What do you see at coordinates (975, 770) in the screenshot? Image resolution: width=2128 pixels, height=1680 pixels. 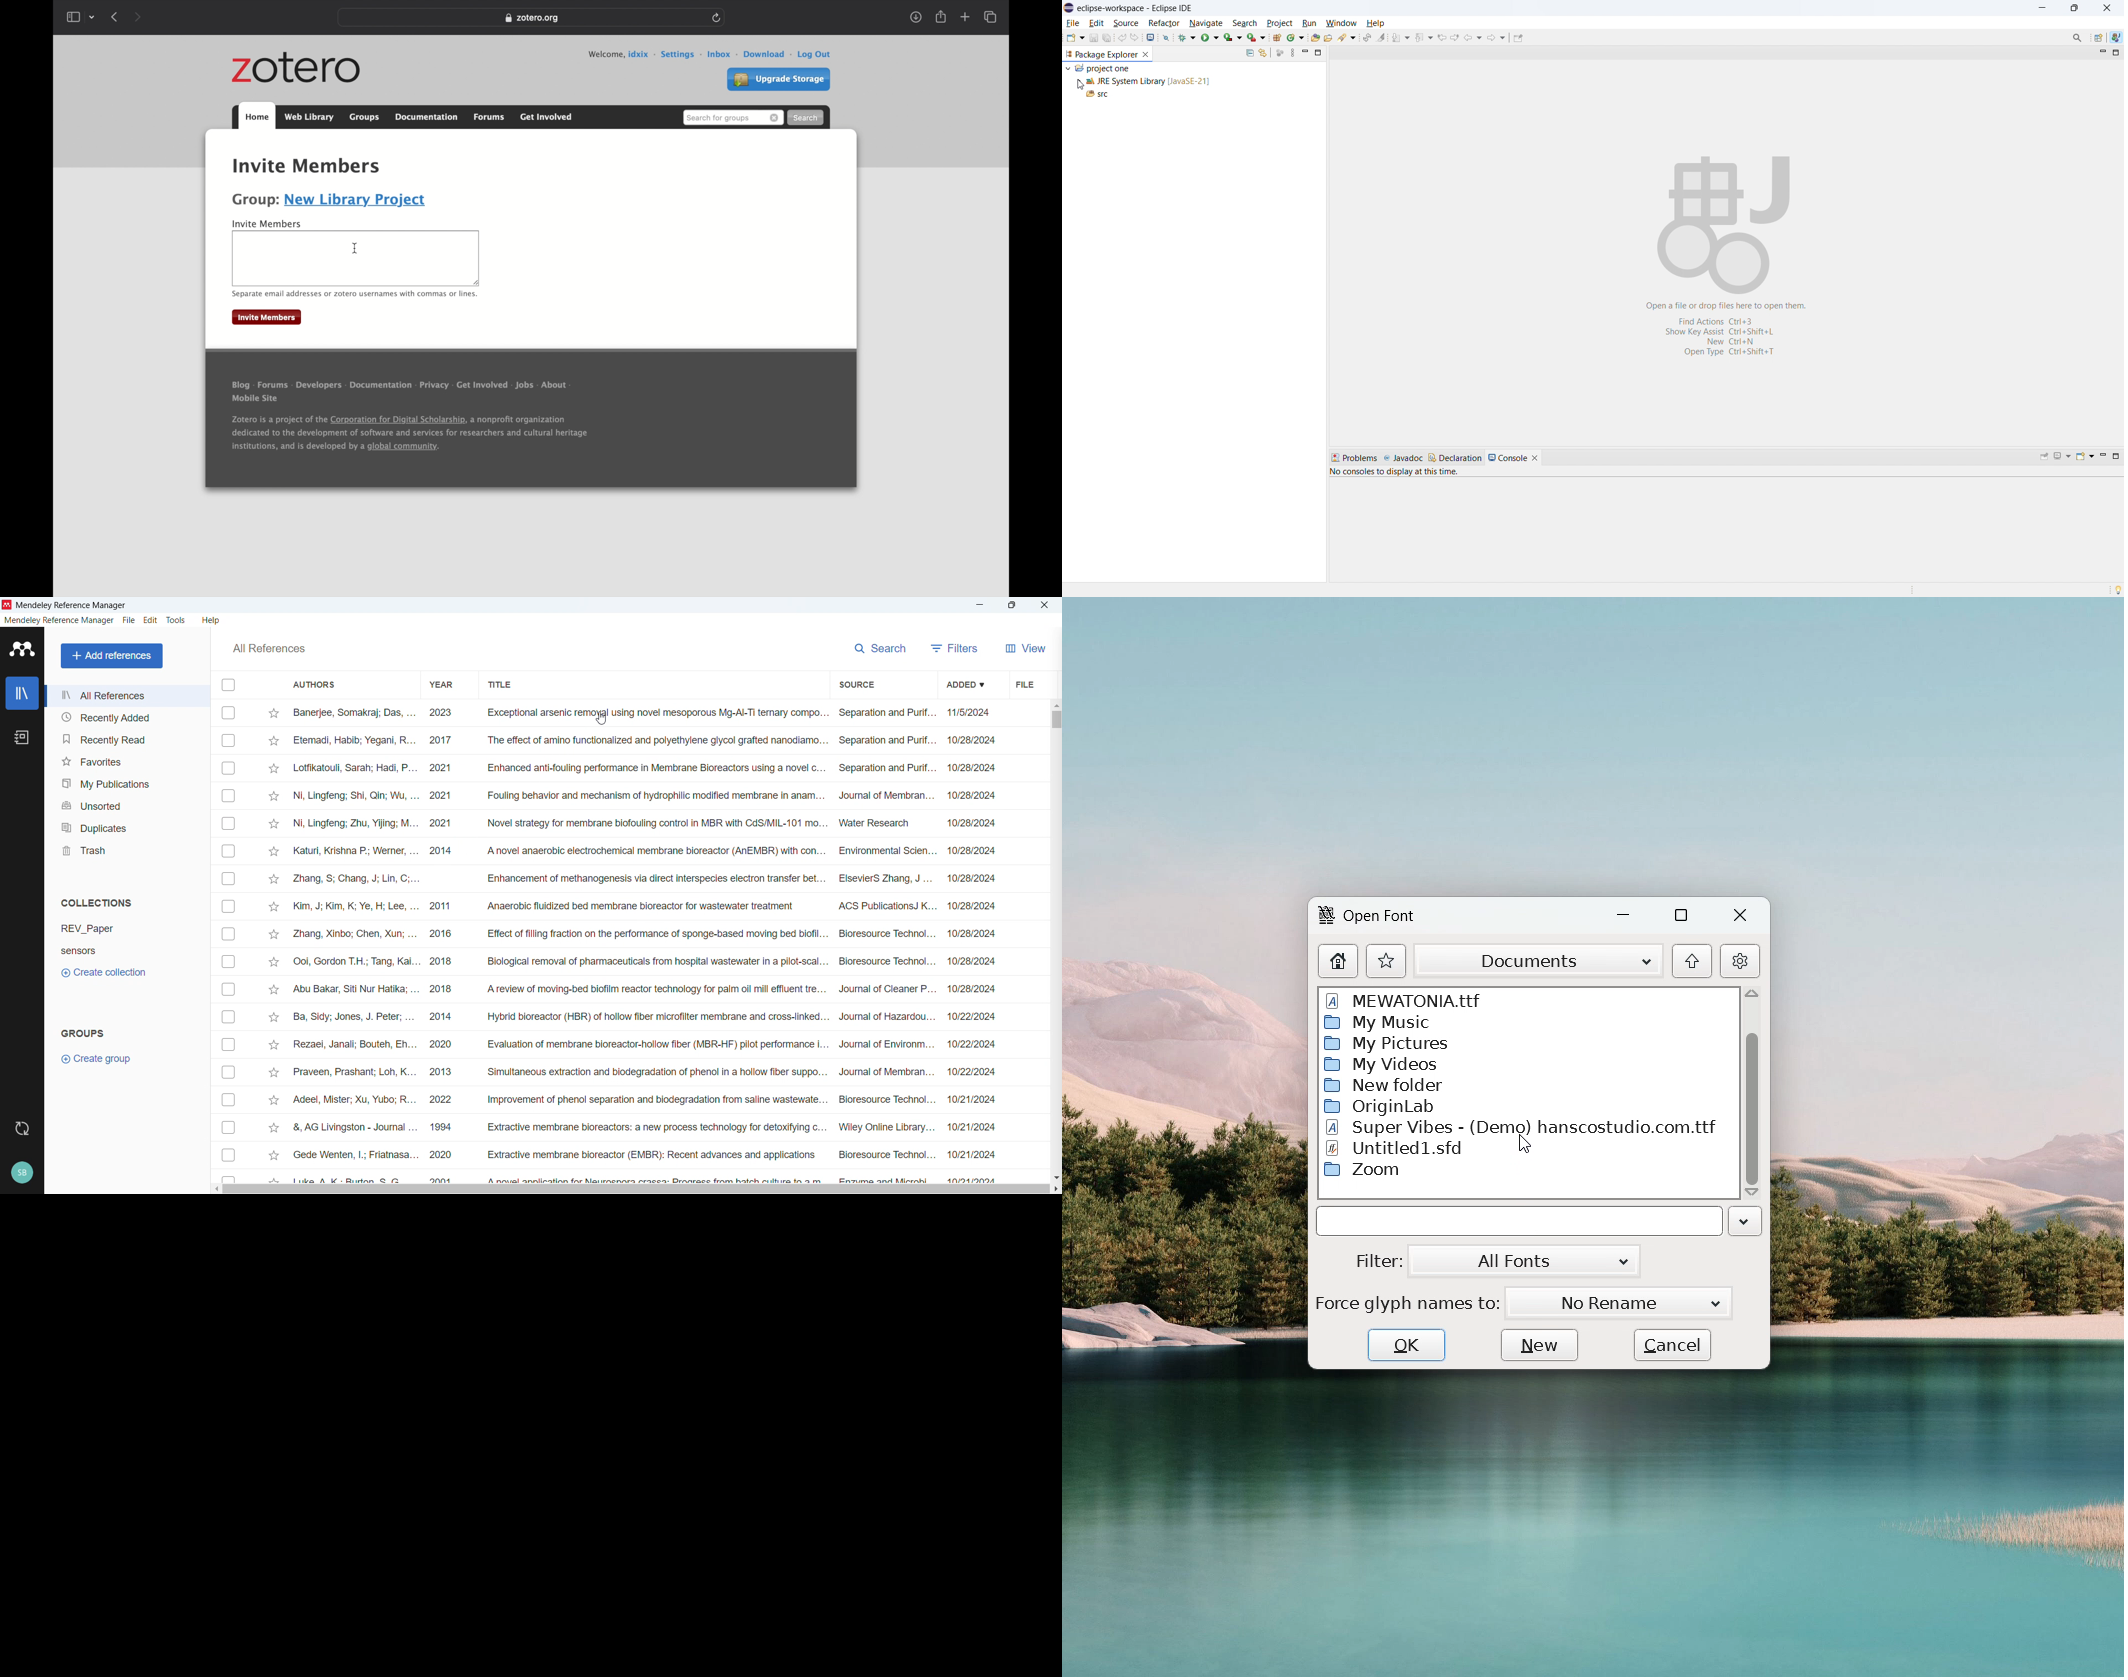 I see `10/28/2024` at bounding box center [975, 770].